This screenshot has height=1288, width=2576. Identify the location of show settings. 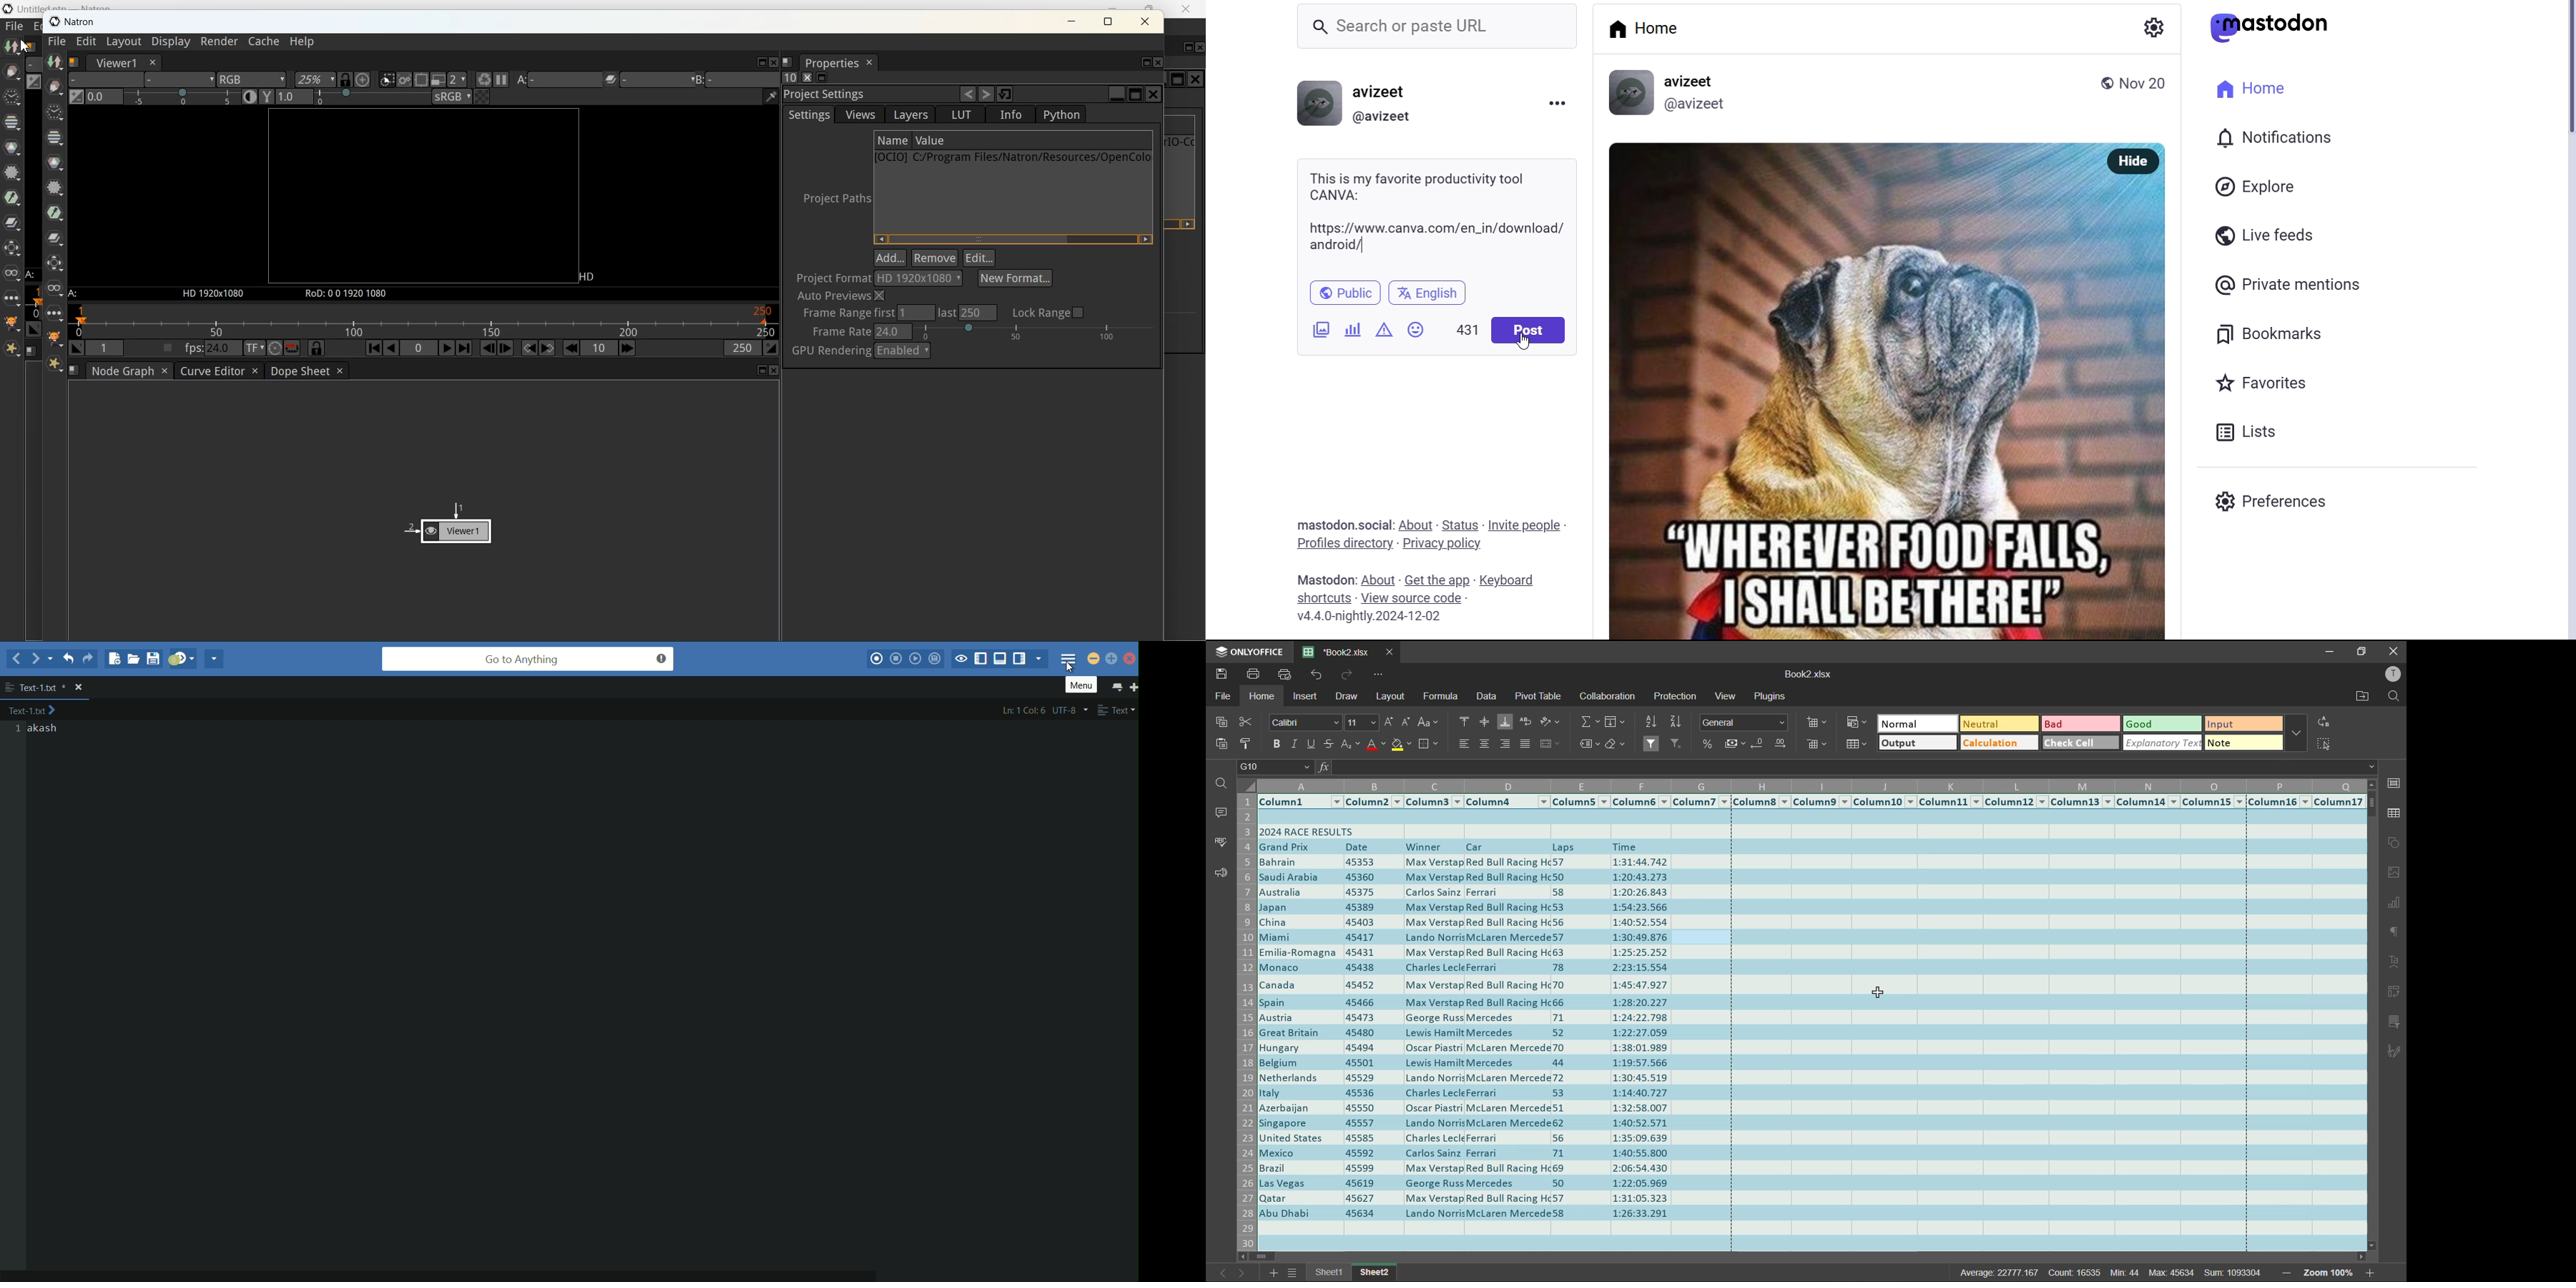
(2156, 28).